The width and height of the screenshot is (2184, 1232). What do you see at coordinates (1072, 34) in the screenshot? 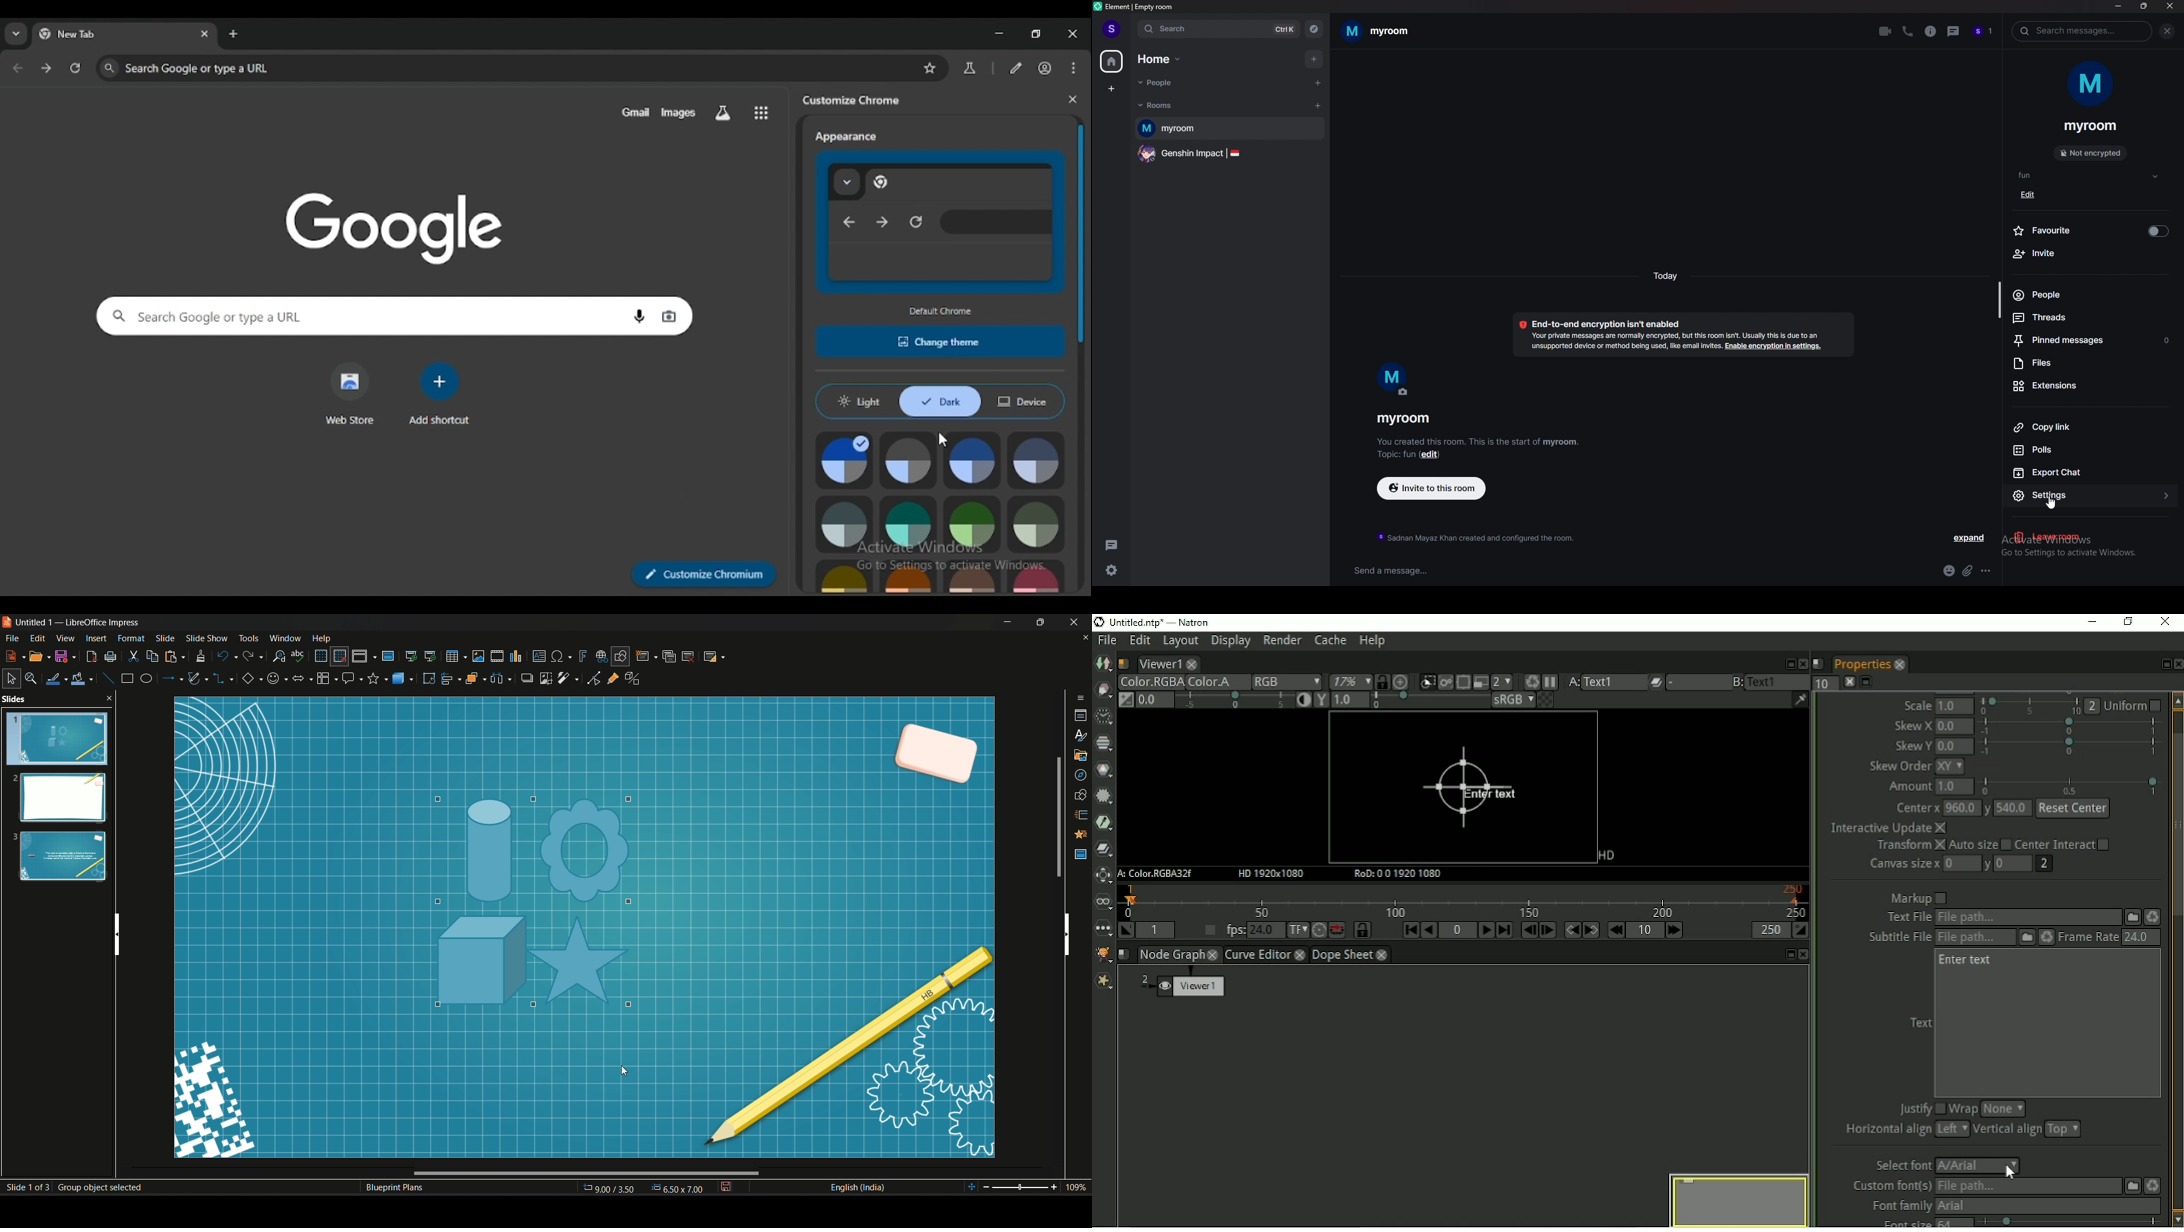
I see `close` at bounding box center [1072, 34].